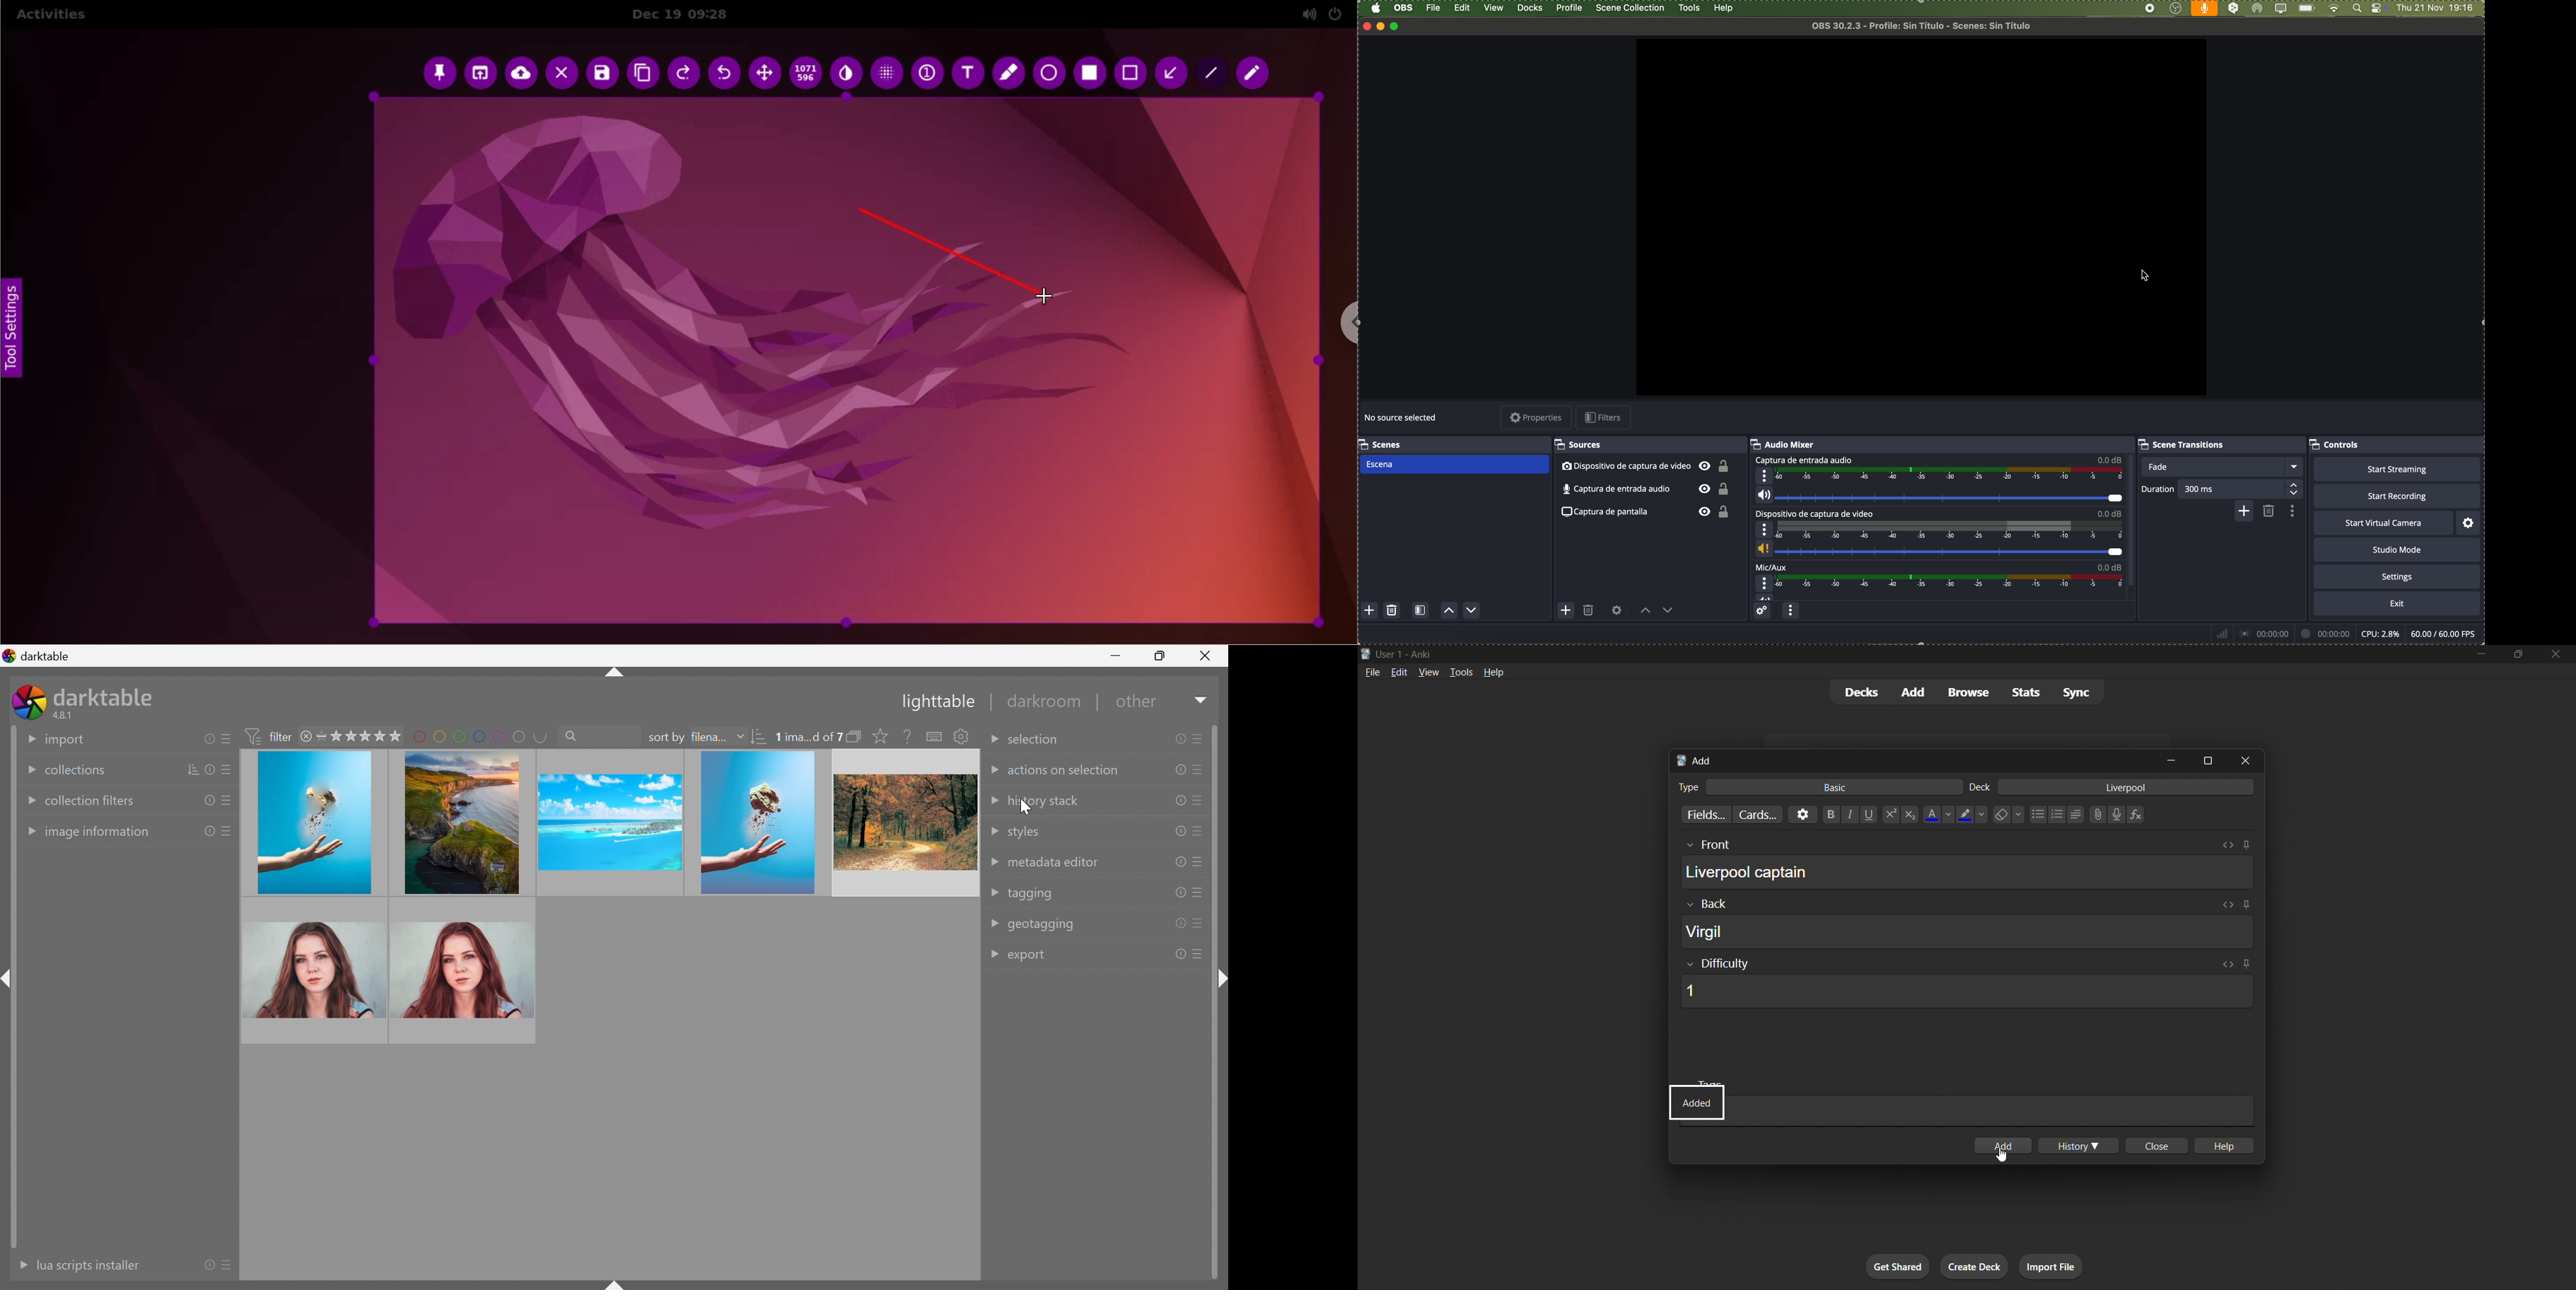  What do you see at coordinates (1041, 927) in the screenshot?
I see `geotagging` at bounding box center [1041, 927].